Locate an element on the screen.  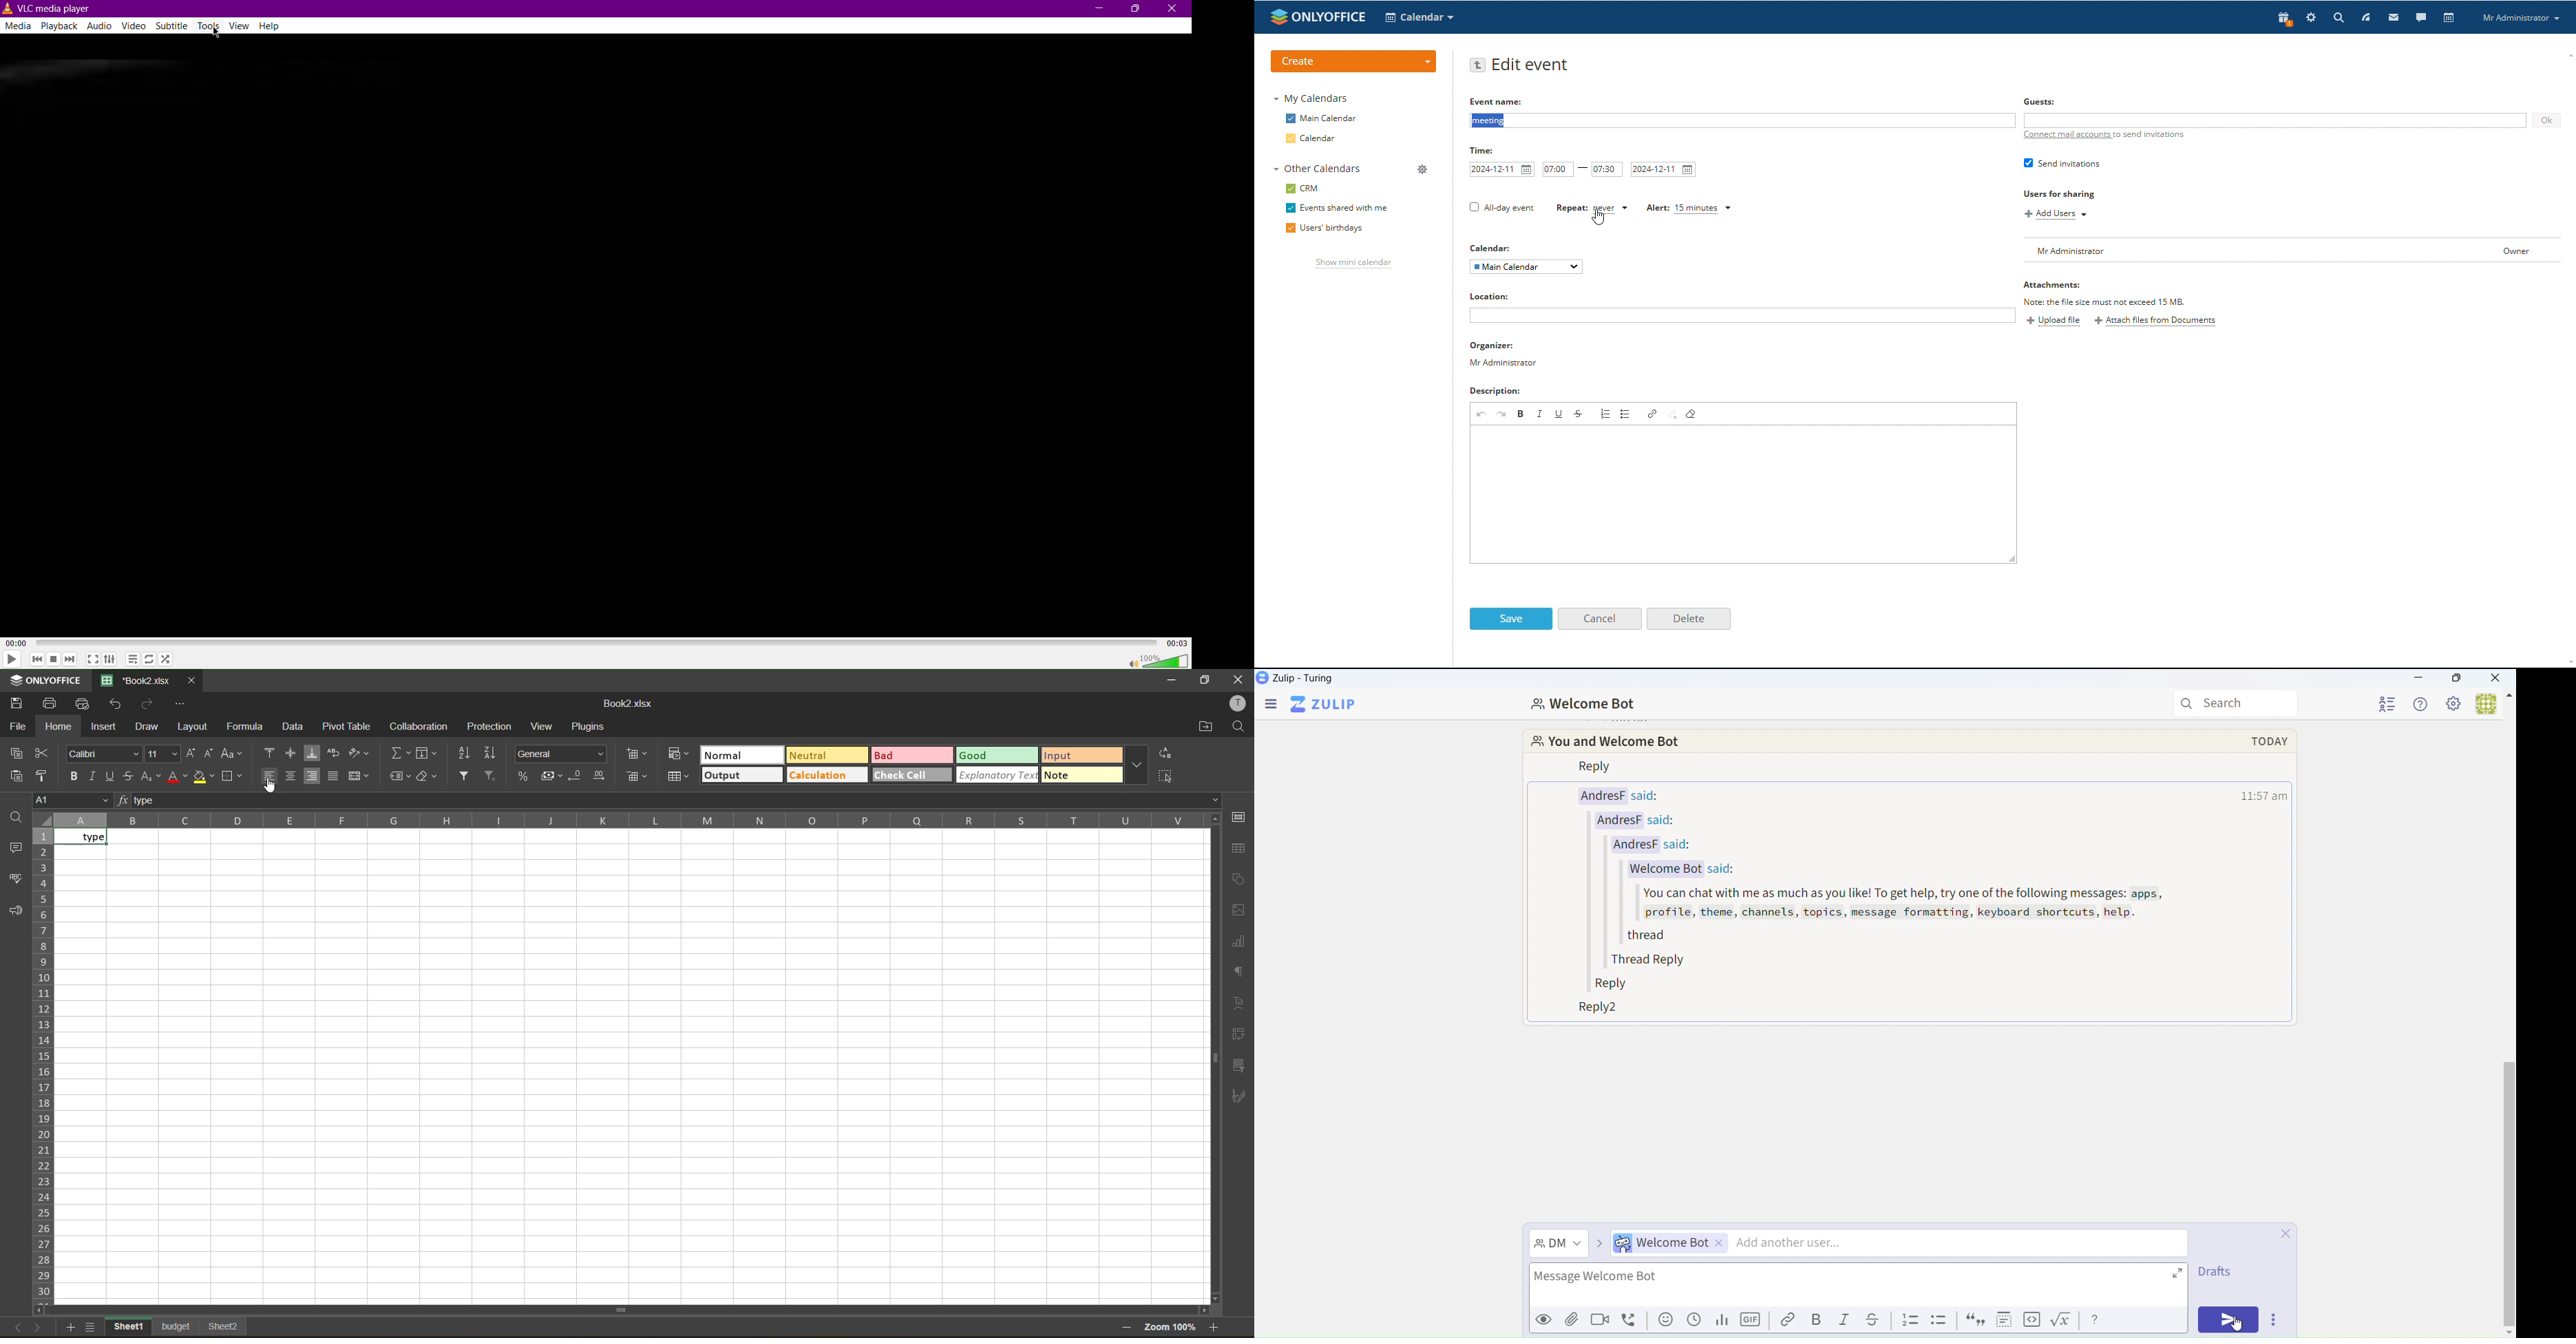
attachment is located at coordinates (1571, 1324).